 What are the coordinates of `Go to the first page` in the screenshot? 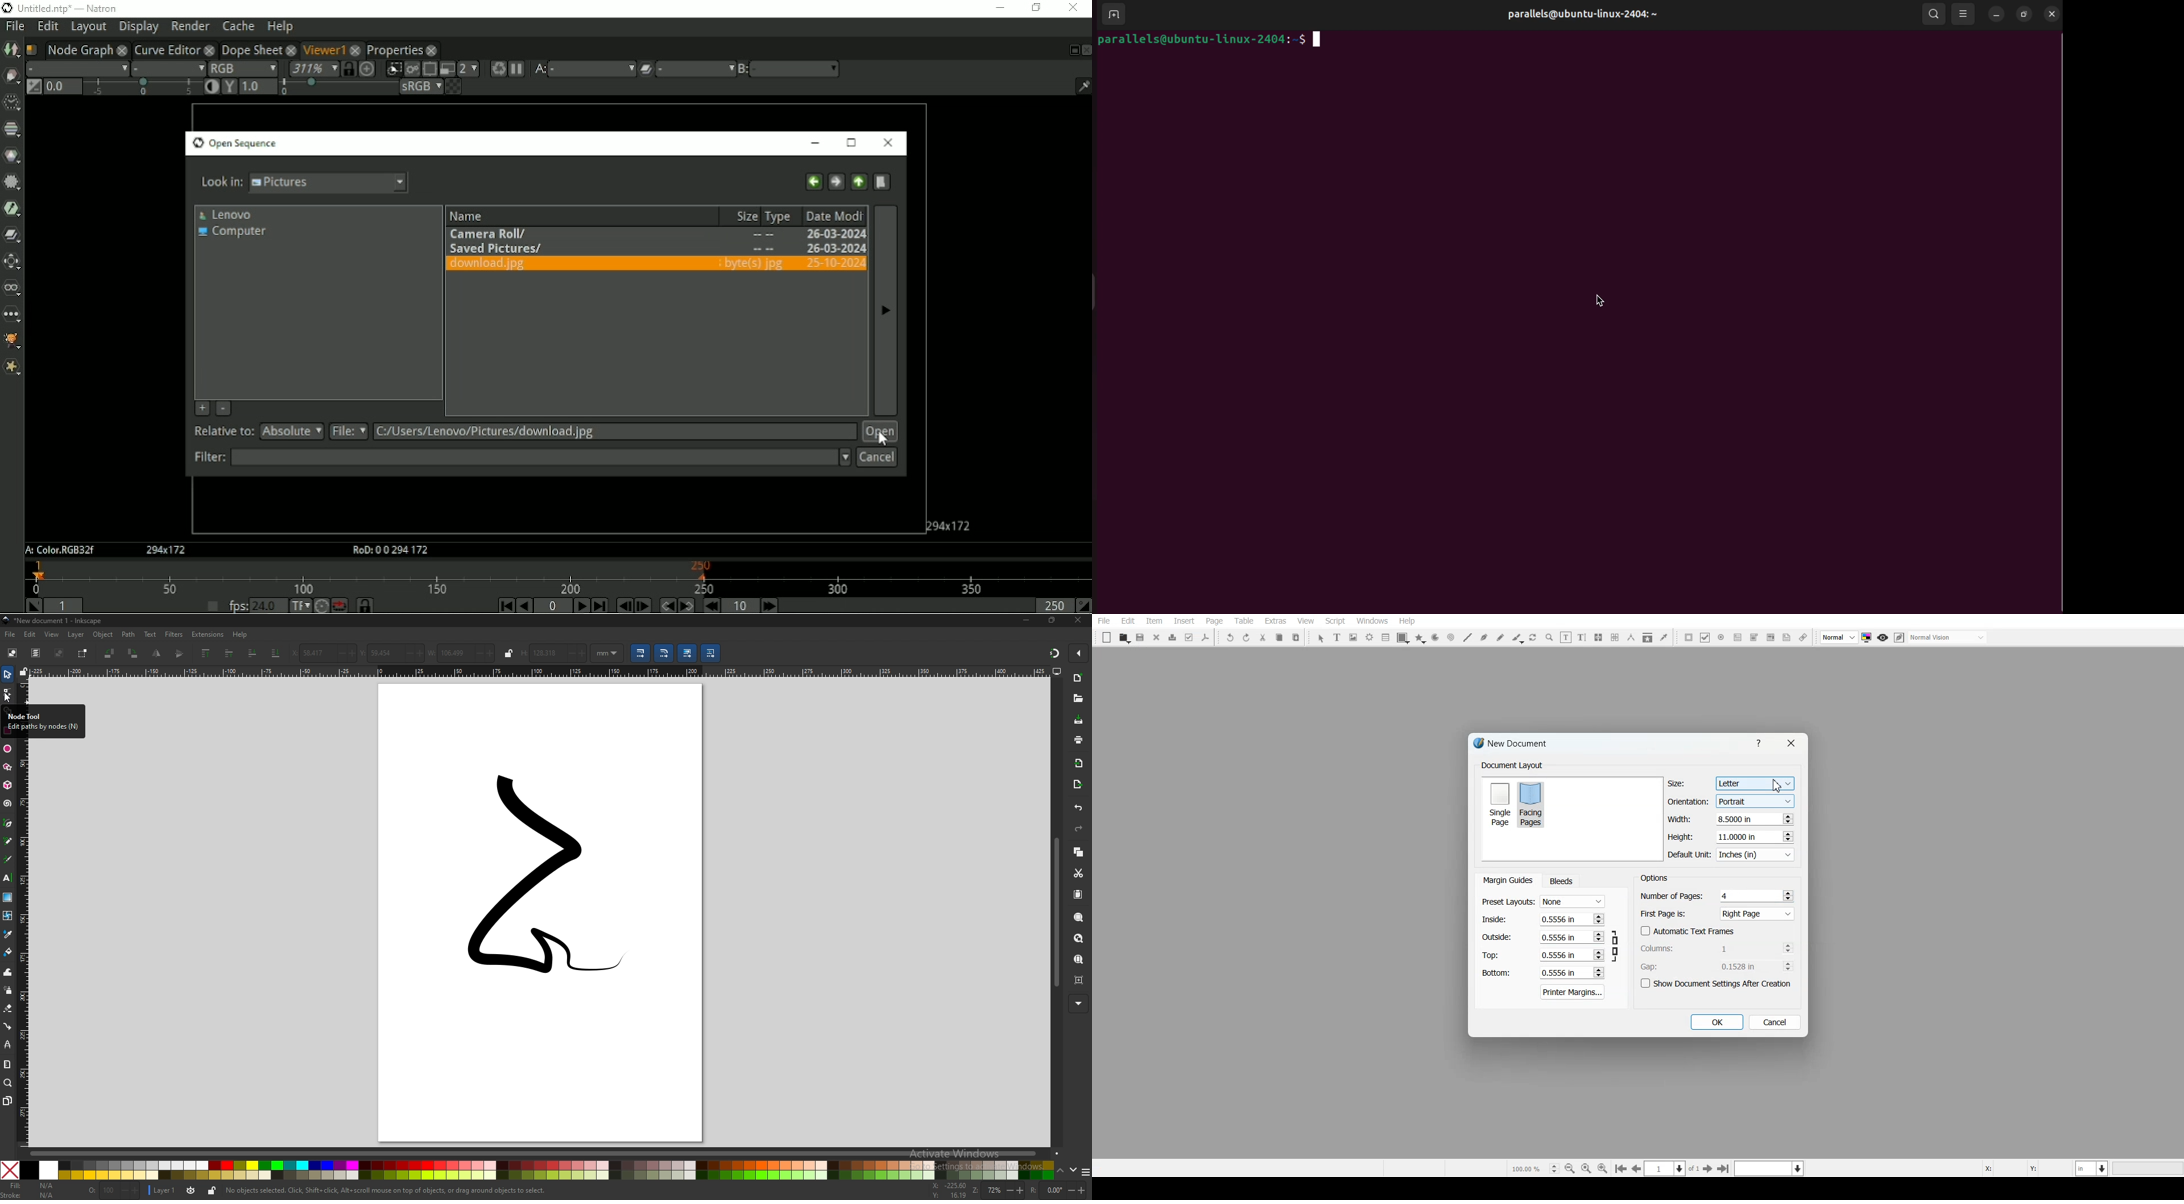 It's located at (1620, 1169).